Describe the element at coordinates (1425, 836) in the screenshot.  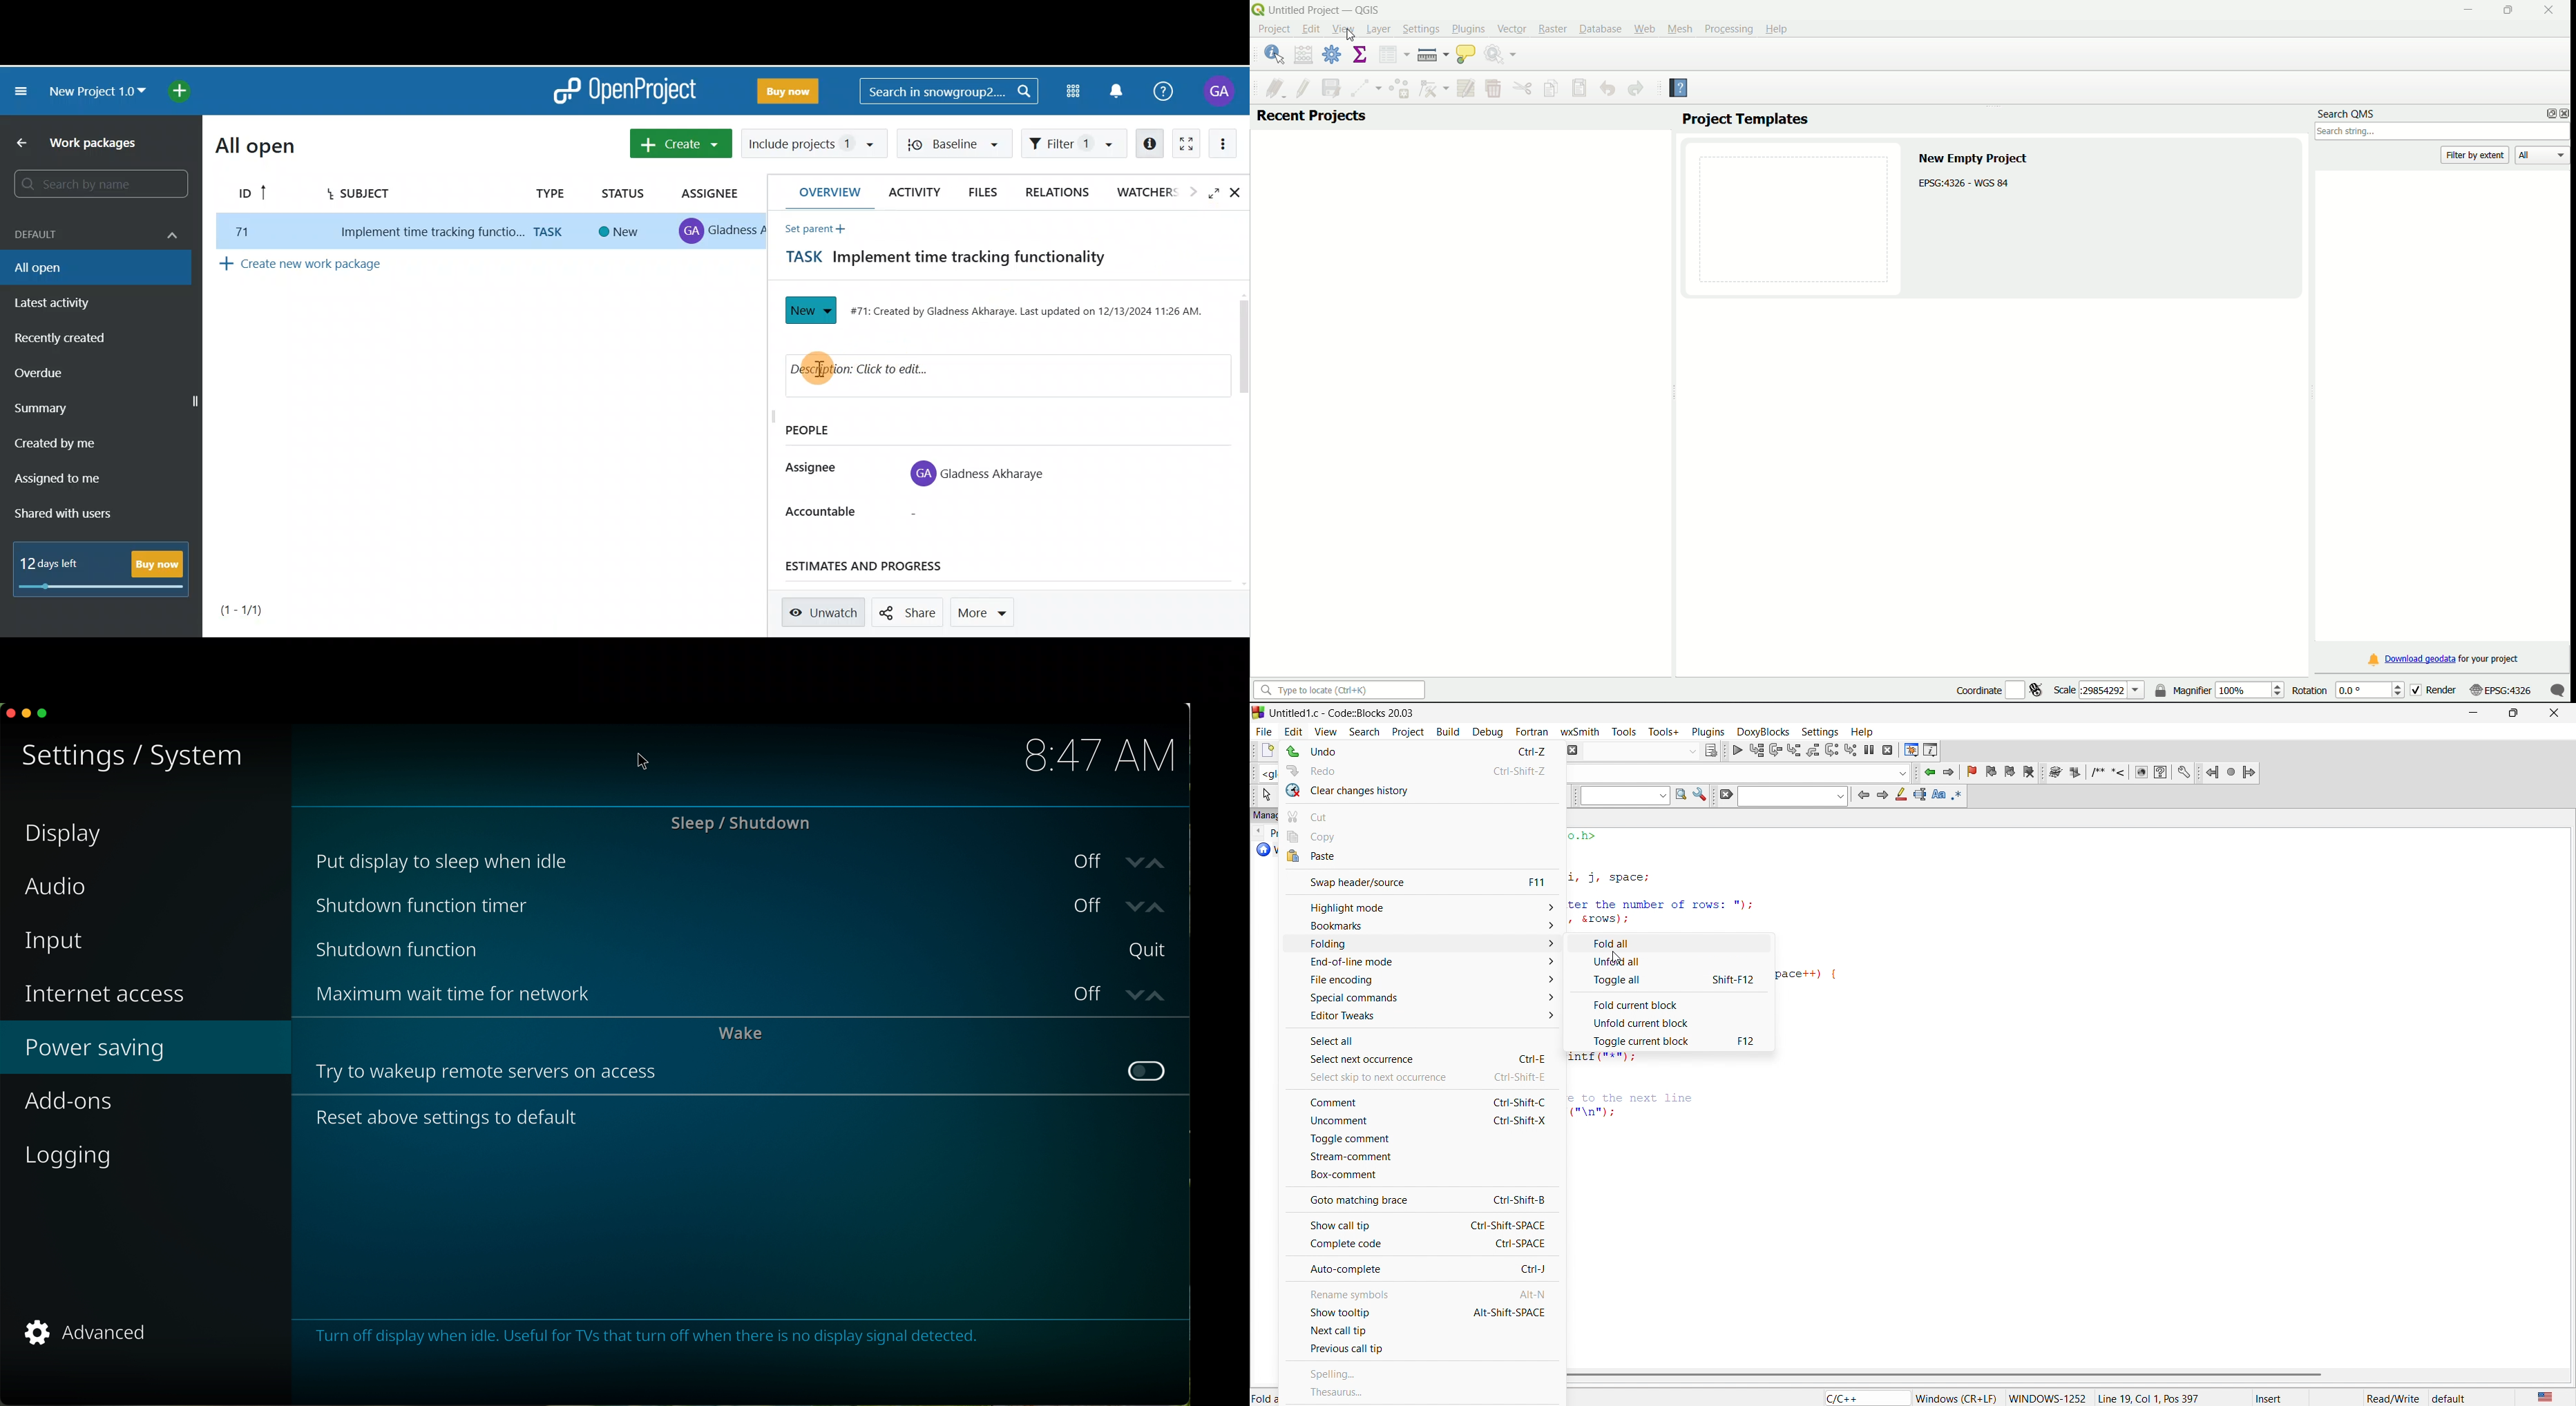
I see `copy` at that location.